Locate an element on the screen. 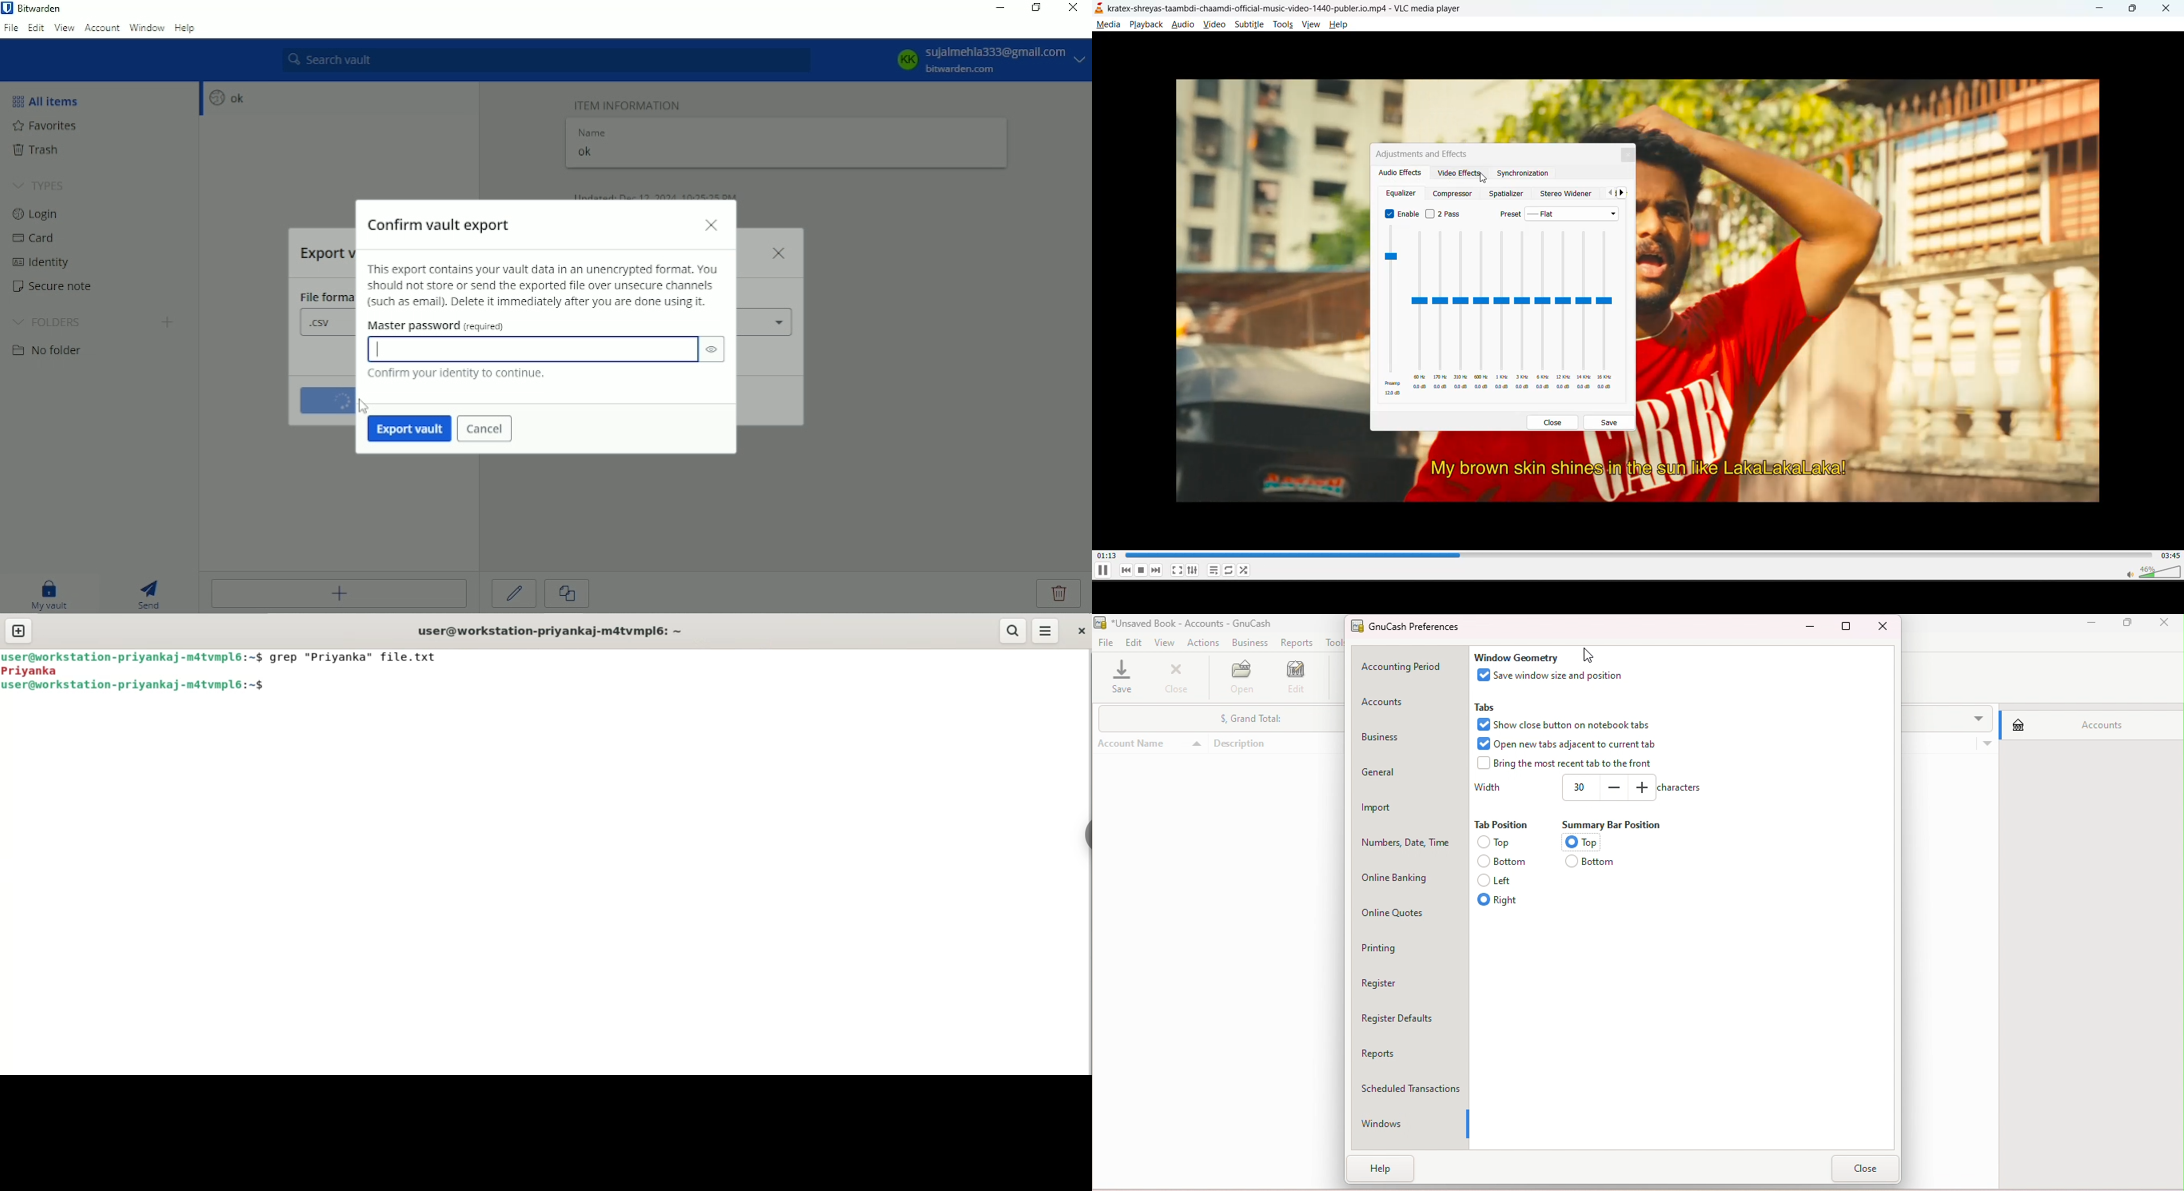  Edit is located at coordinates (1134, 642).